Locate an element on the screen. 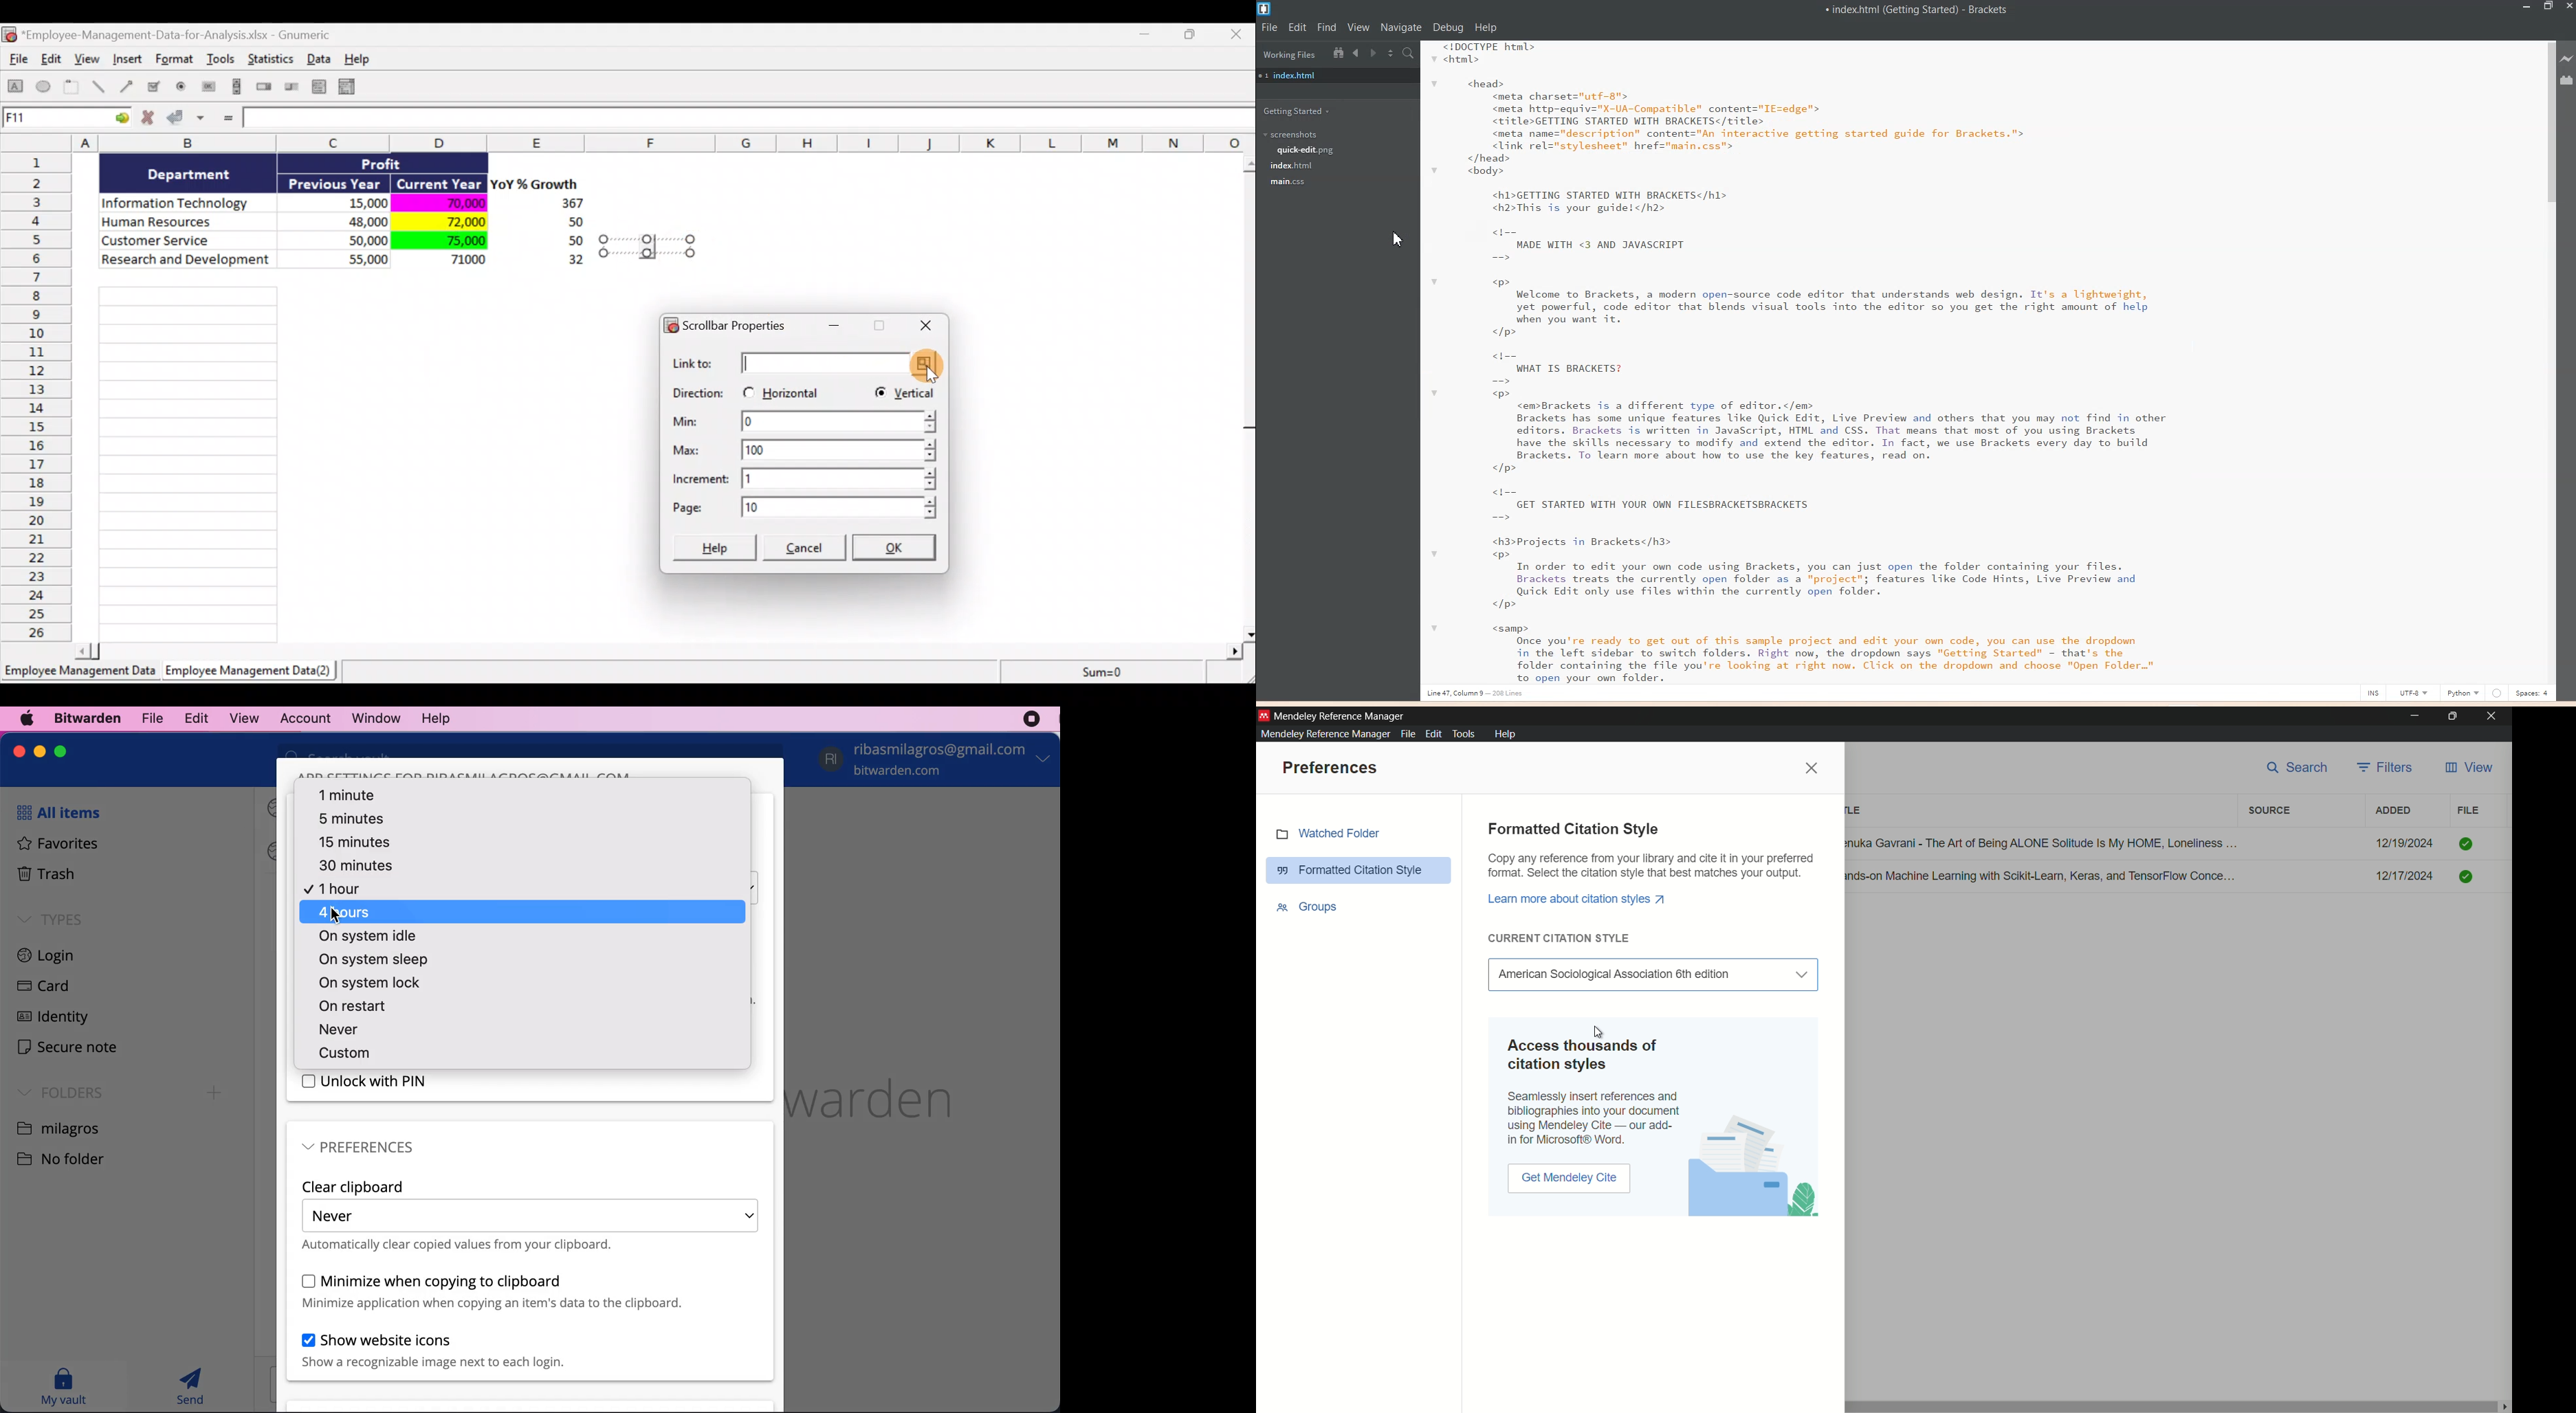 The image size is (2576, 1428). bitwarden logo is located at coordinates (888, 1093).